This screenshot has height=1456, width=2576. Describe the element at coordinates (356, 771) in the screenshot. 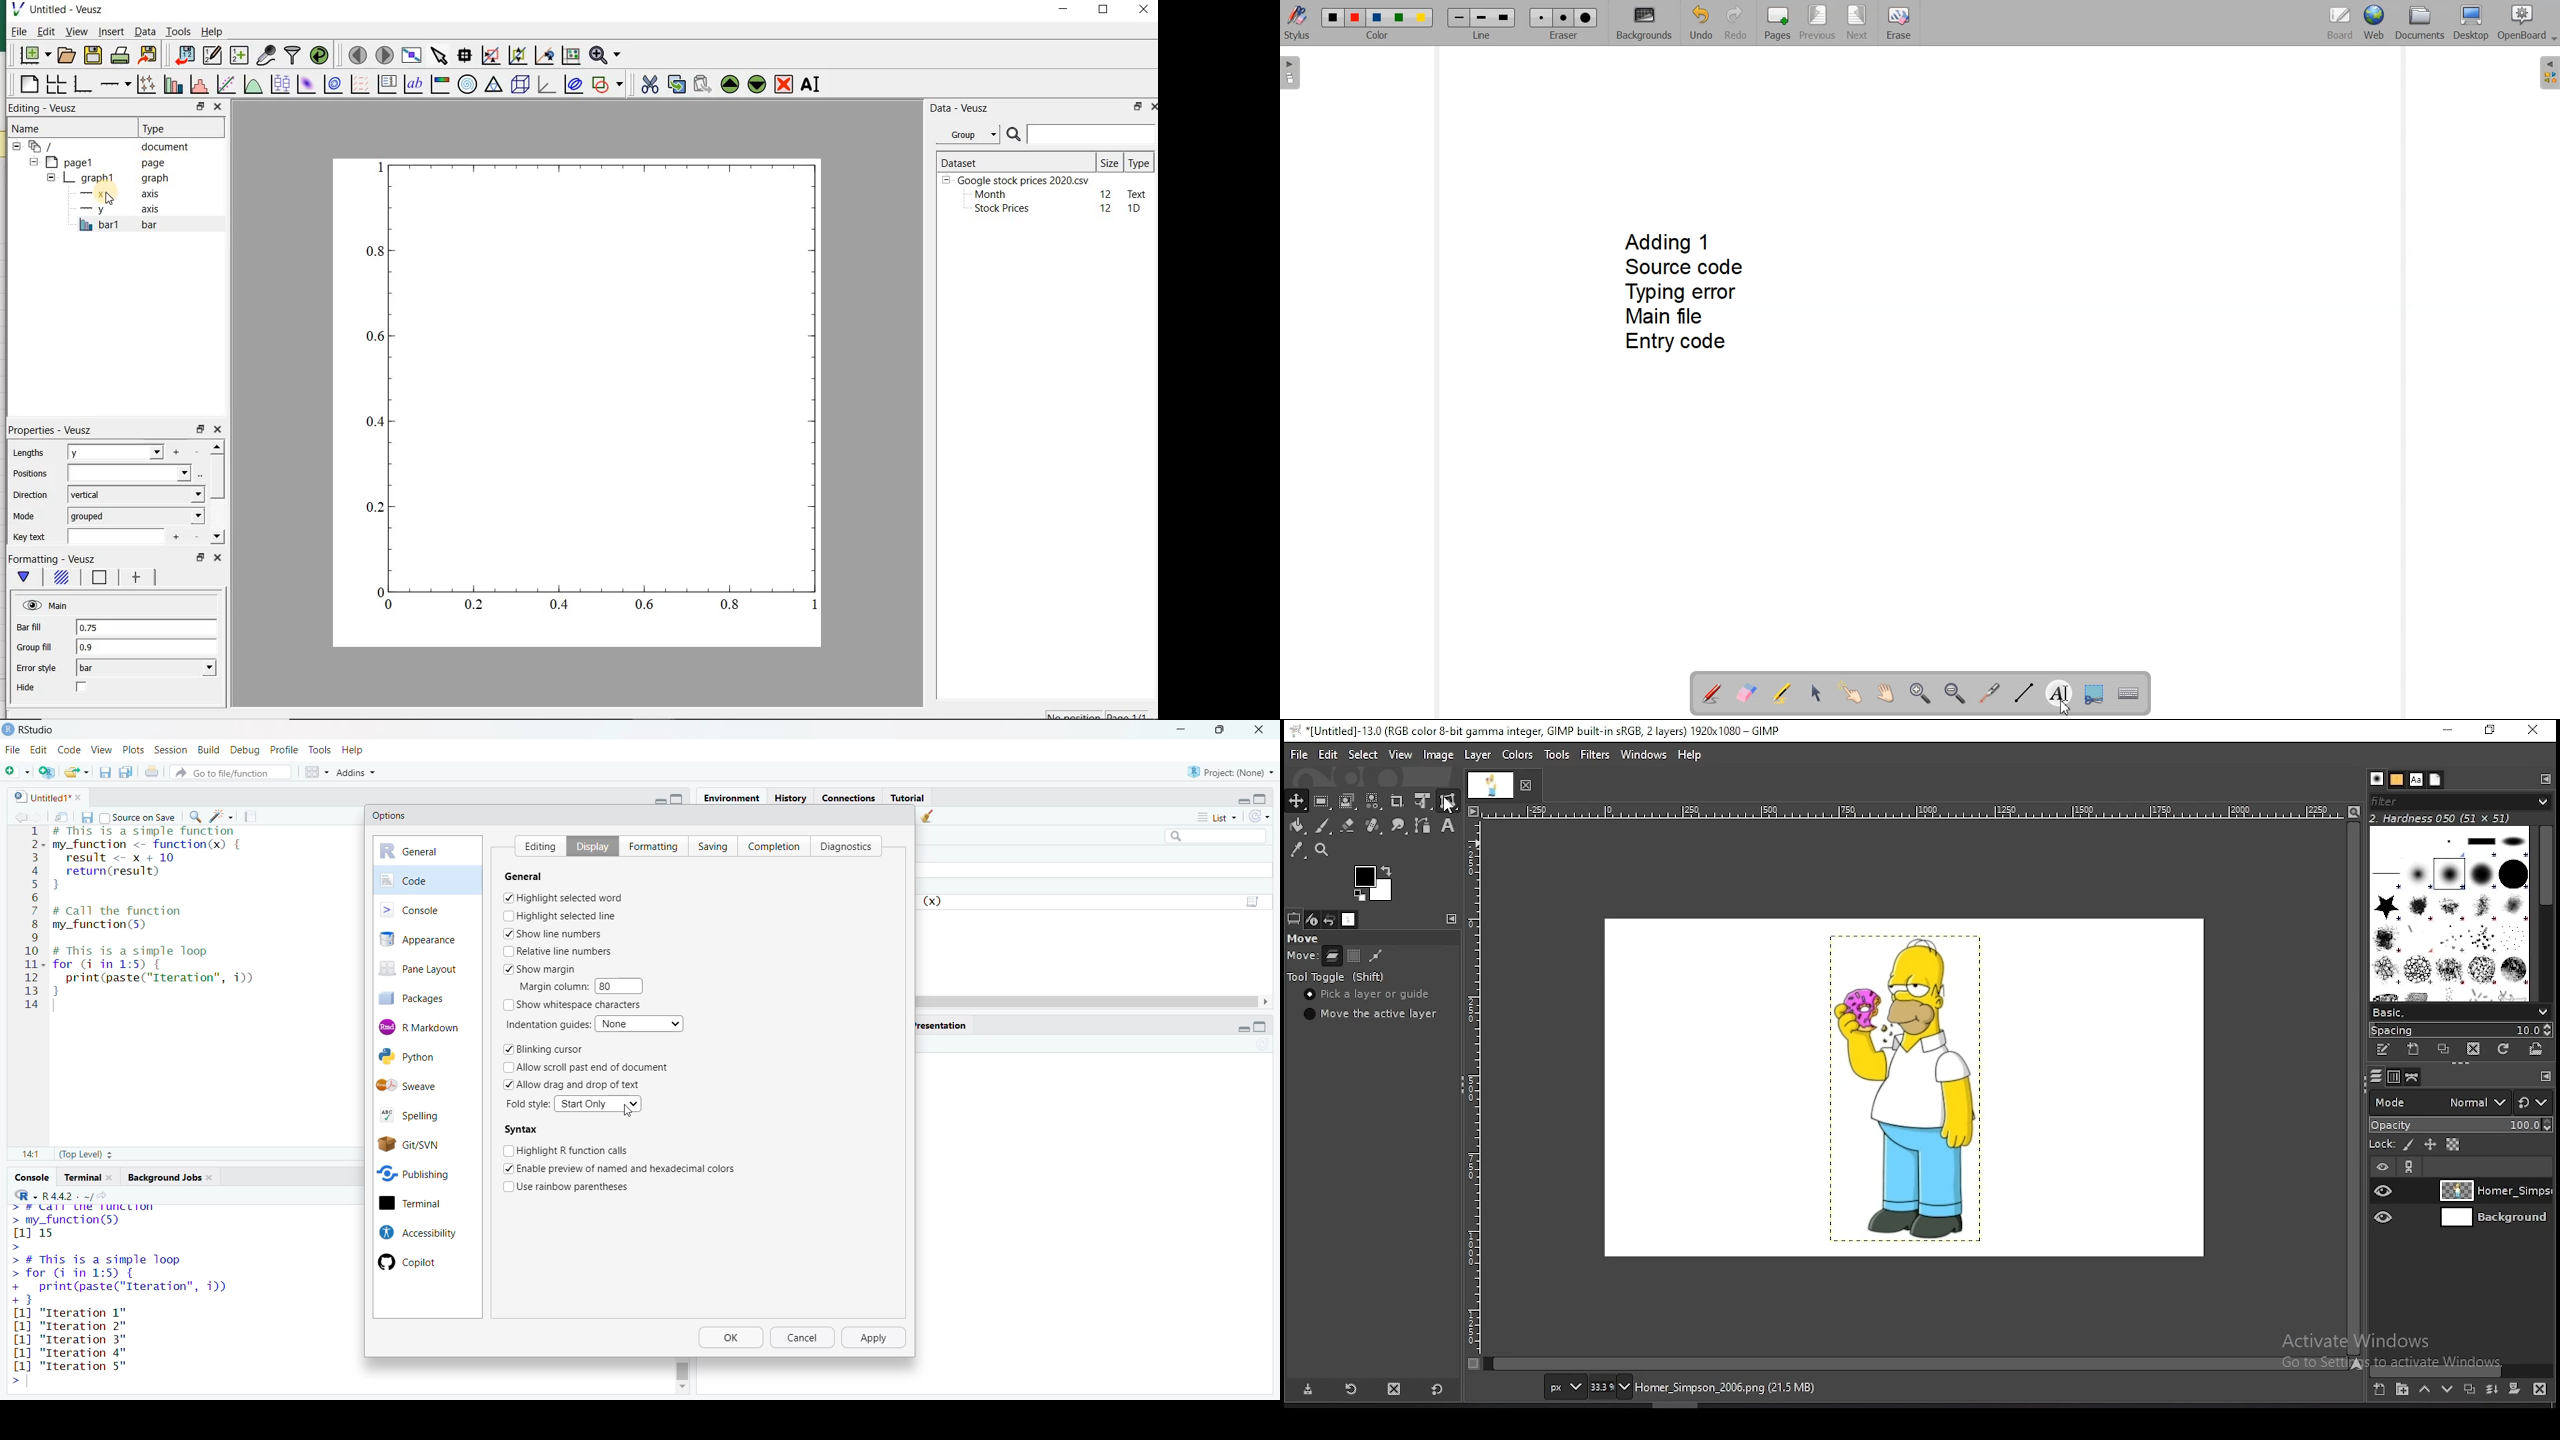

I see `addins` at that location.